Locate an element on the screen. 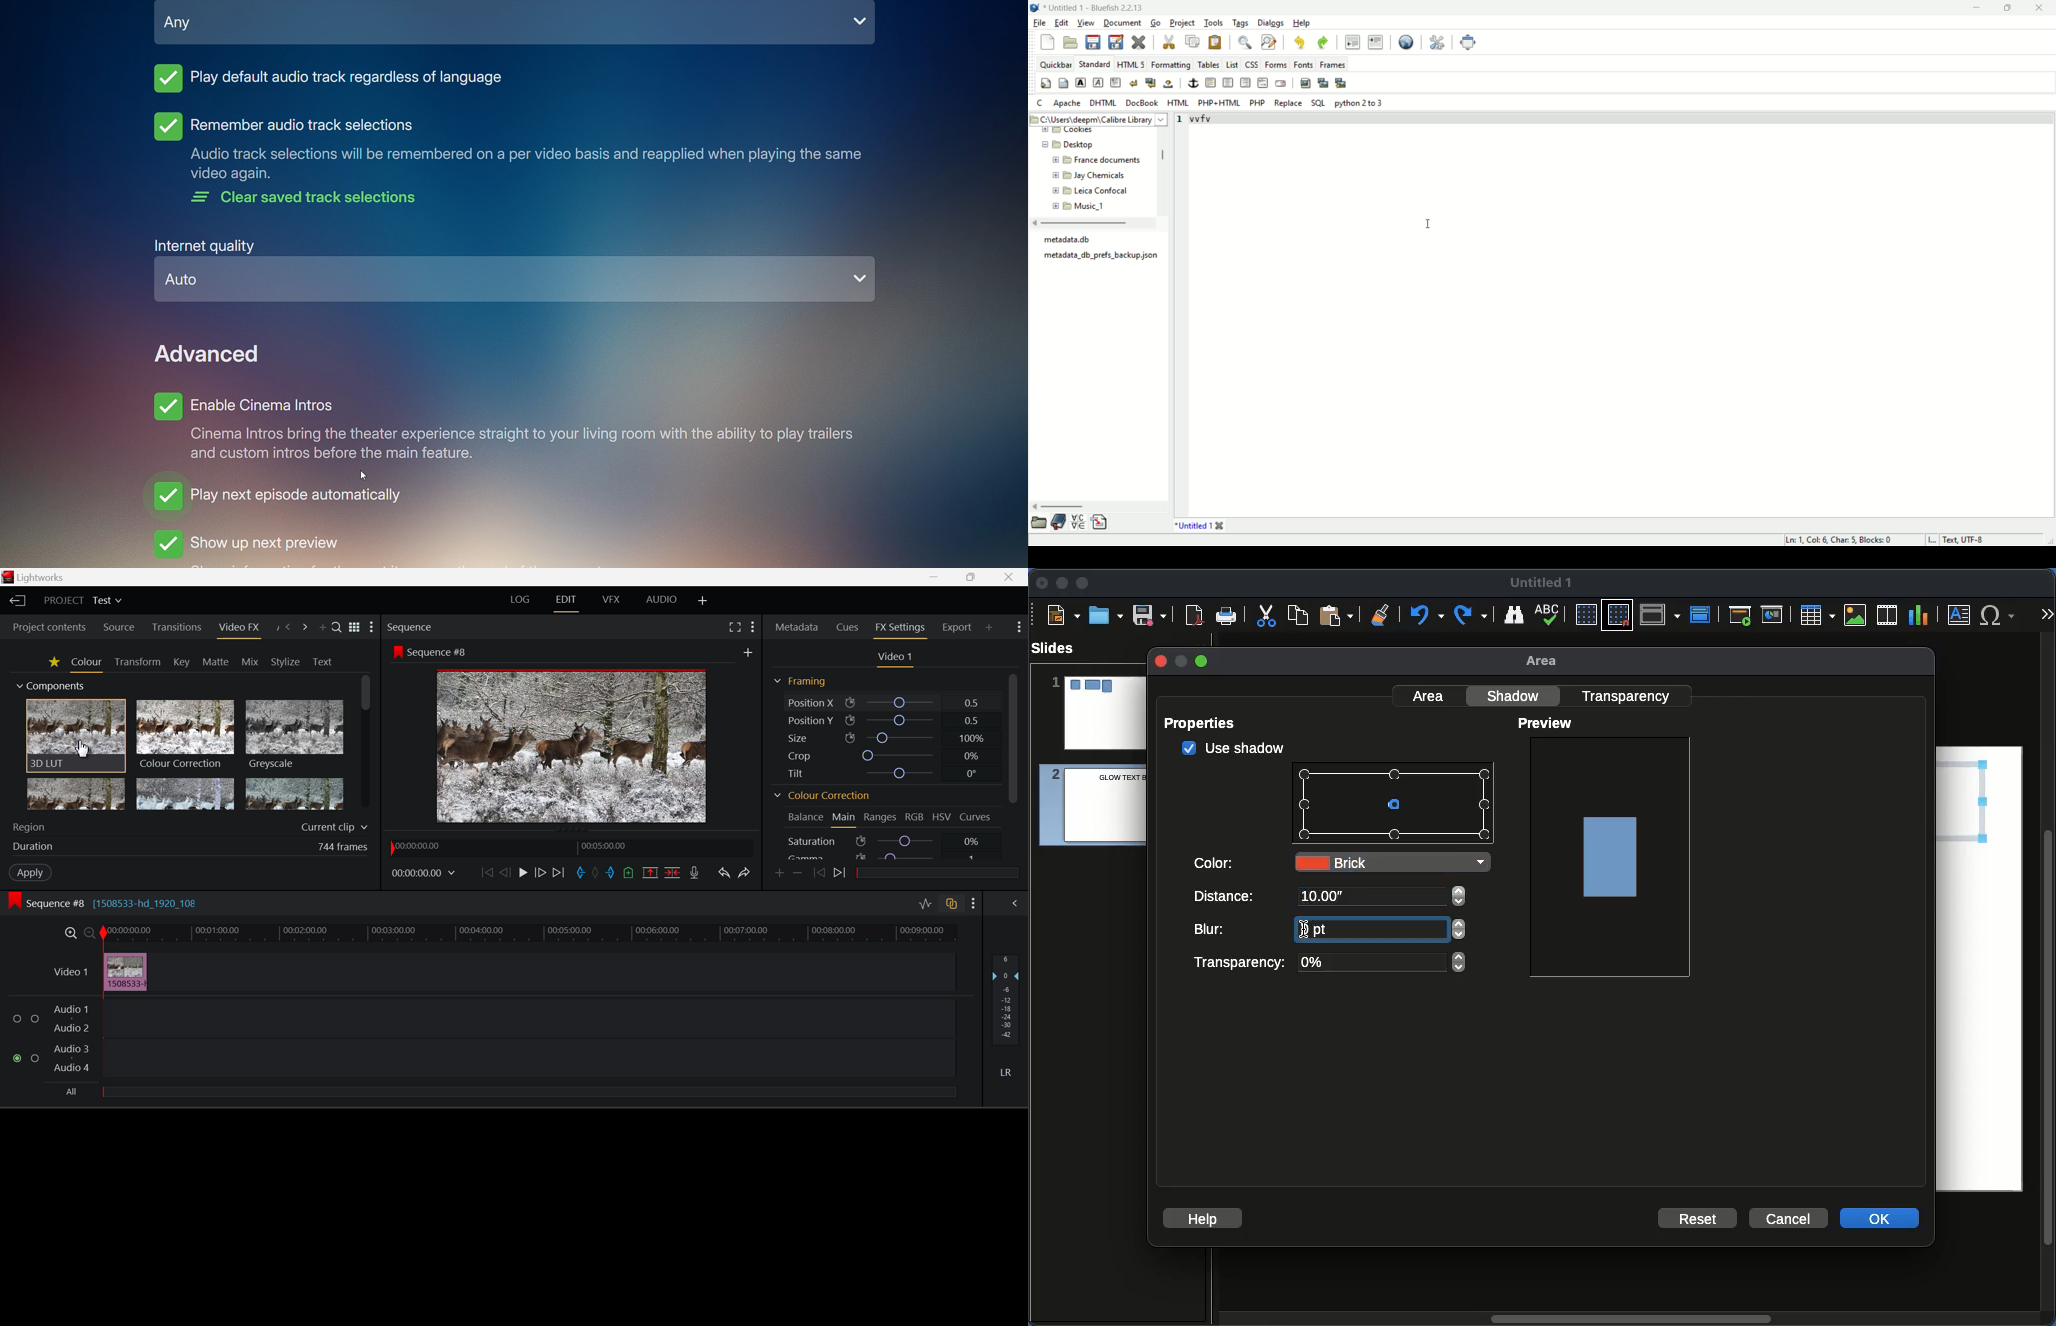 The height and width of the screenshot is (1344, 2072). PHP+HTML is located at coordinates (1220, 103).